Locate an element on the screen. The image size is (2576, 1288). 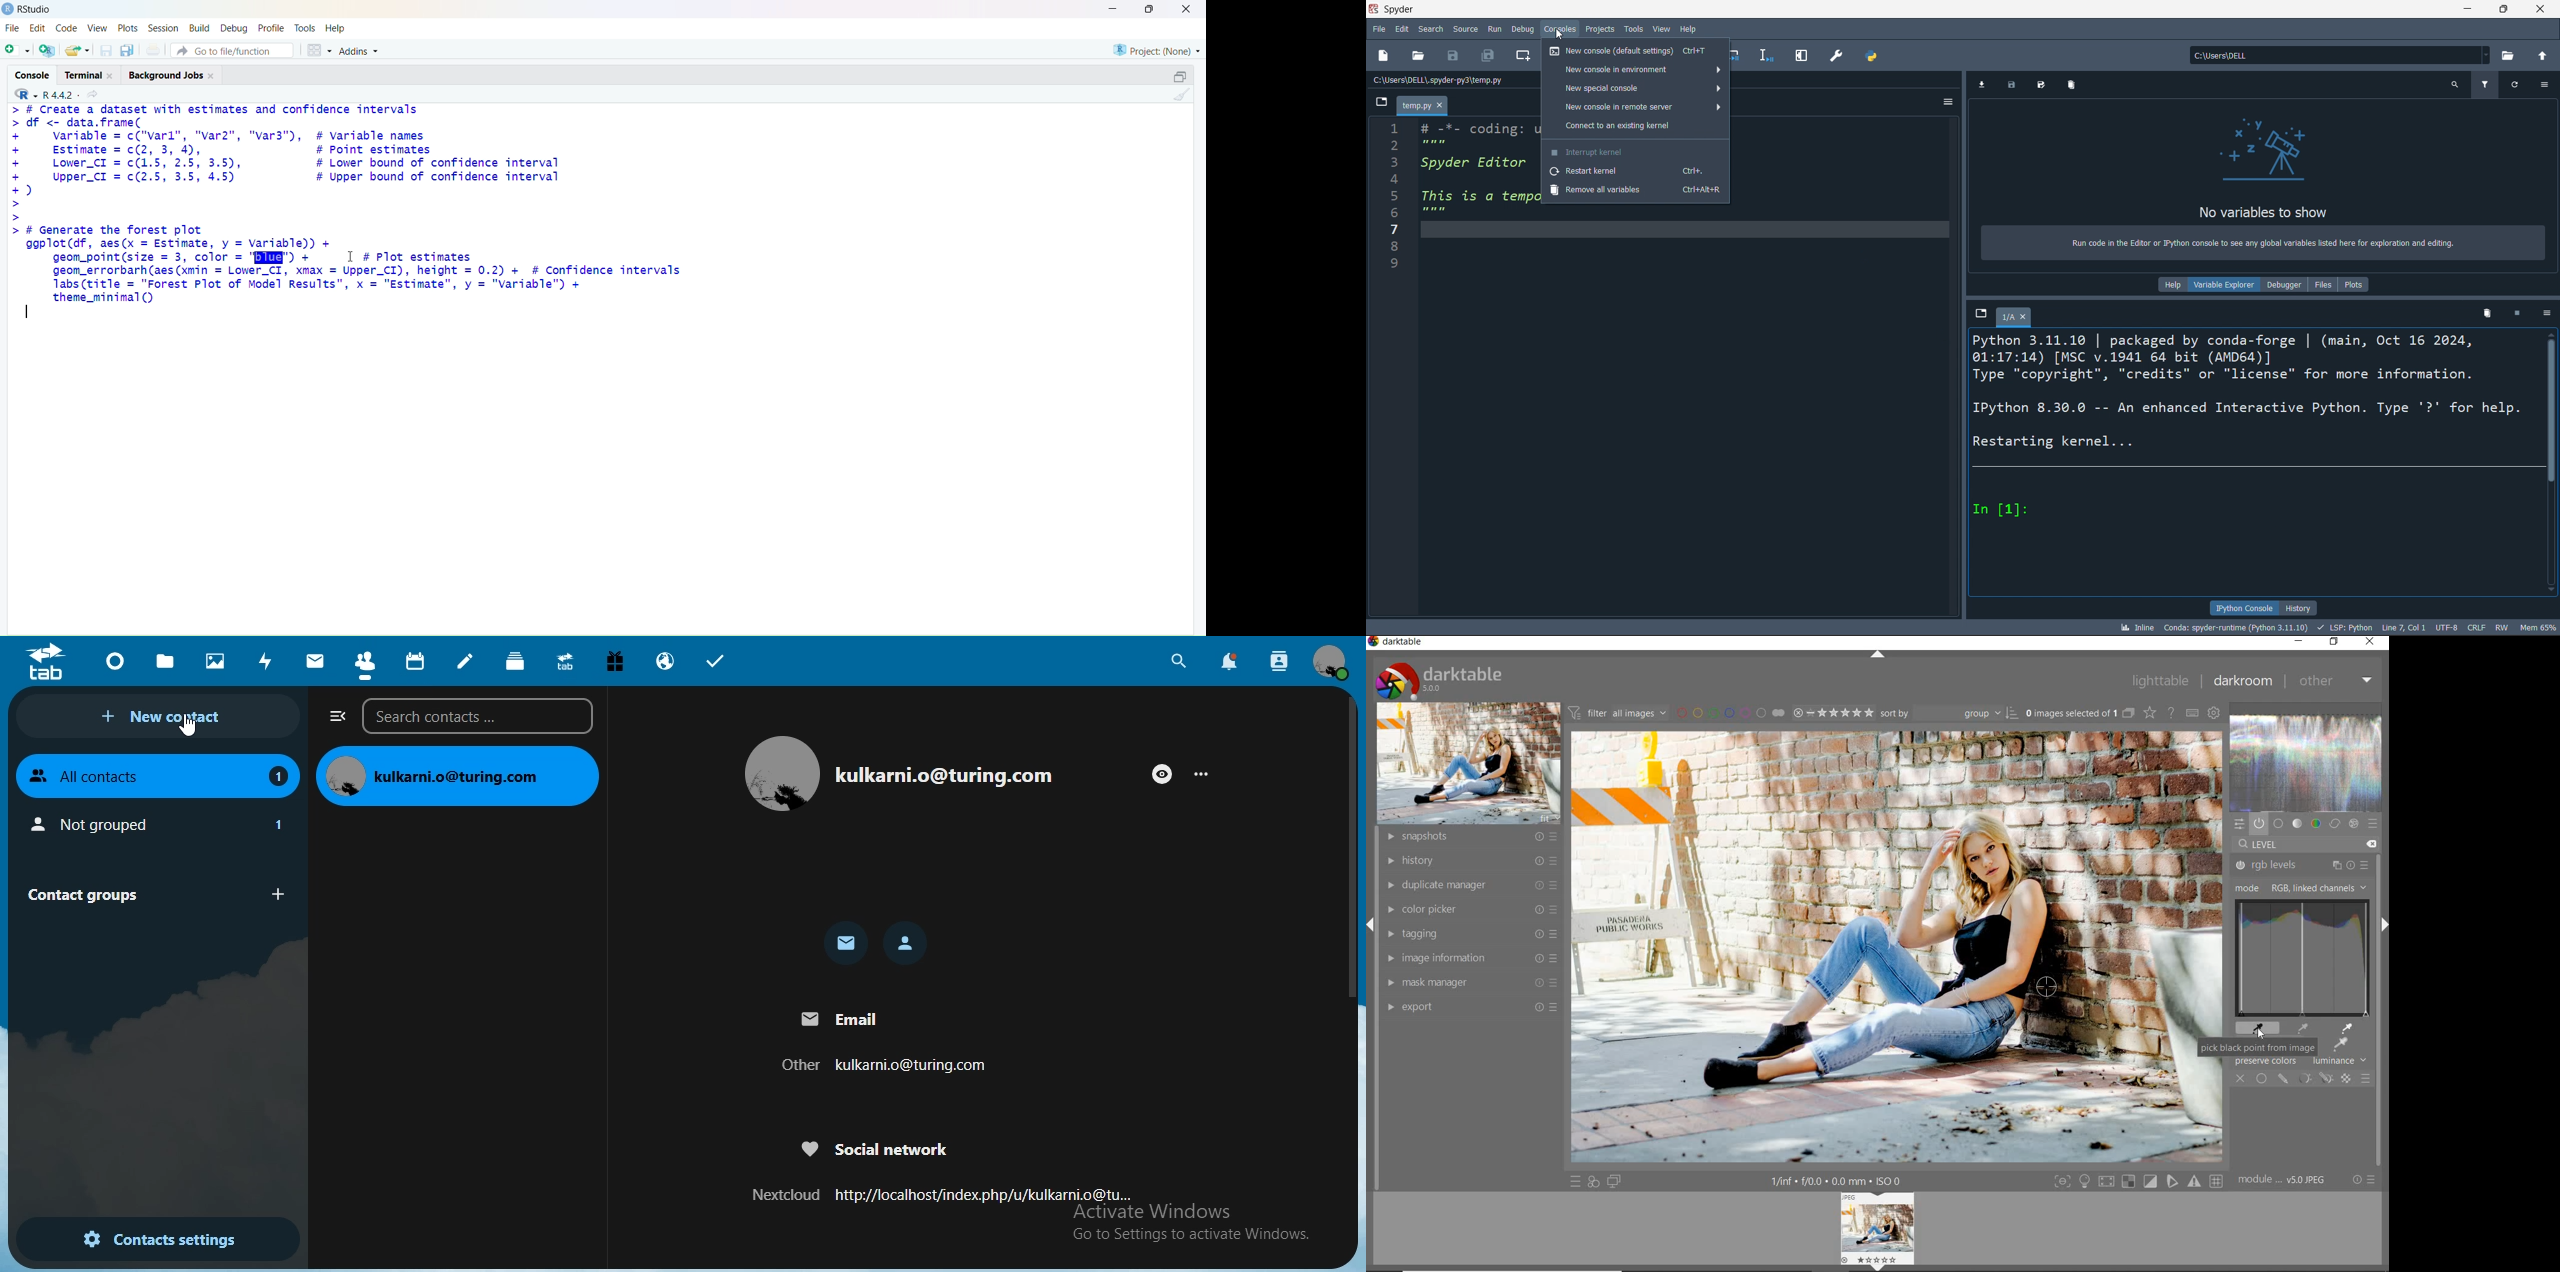
File is located at coordinates (11, 28).